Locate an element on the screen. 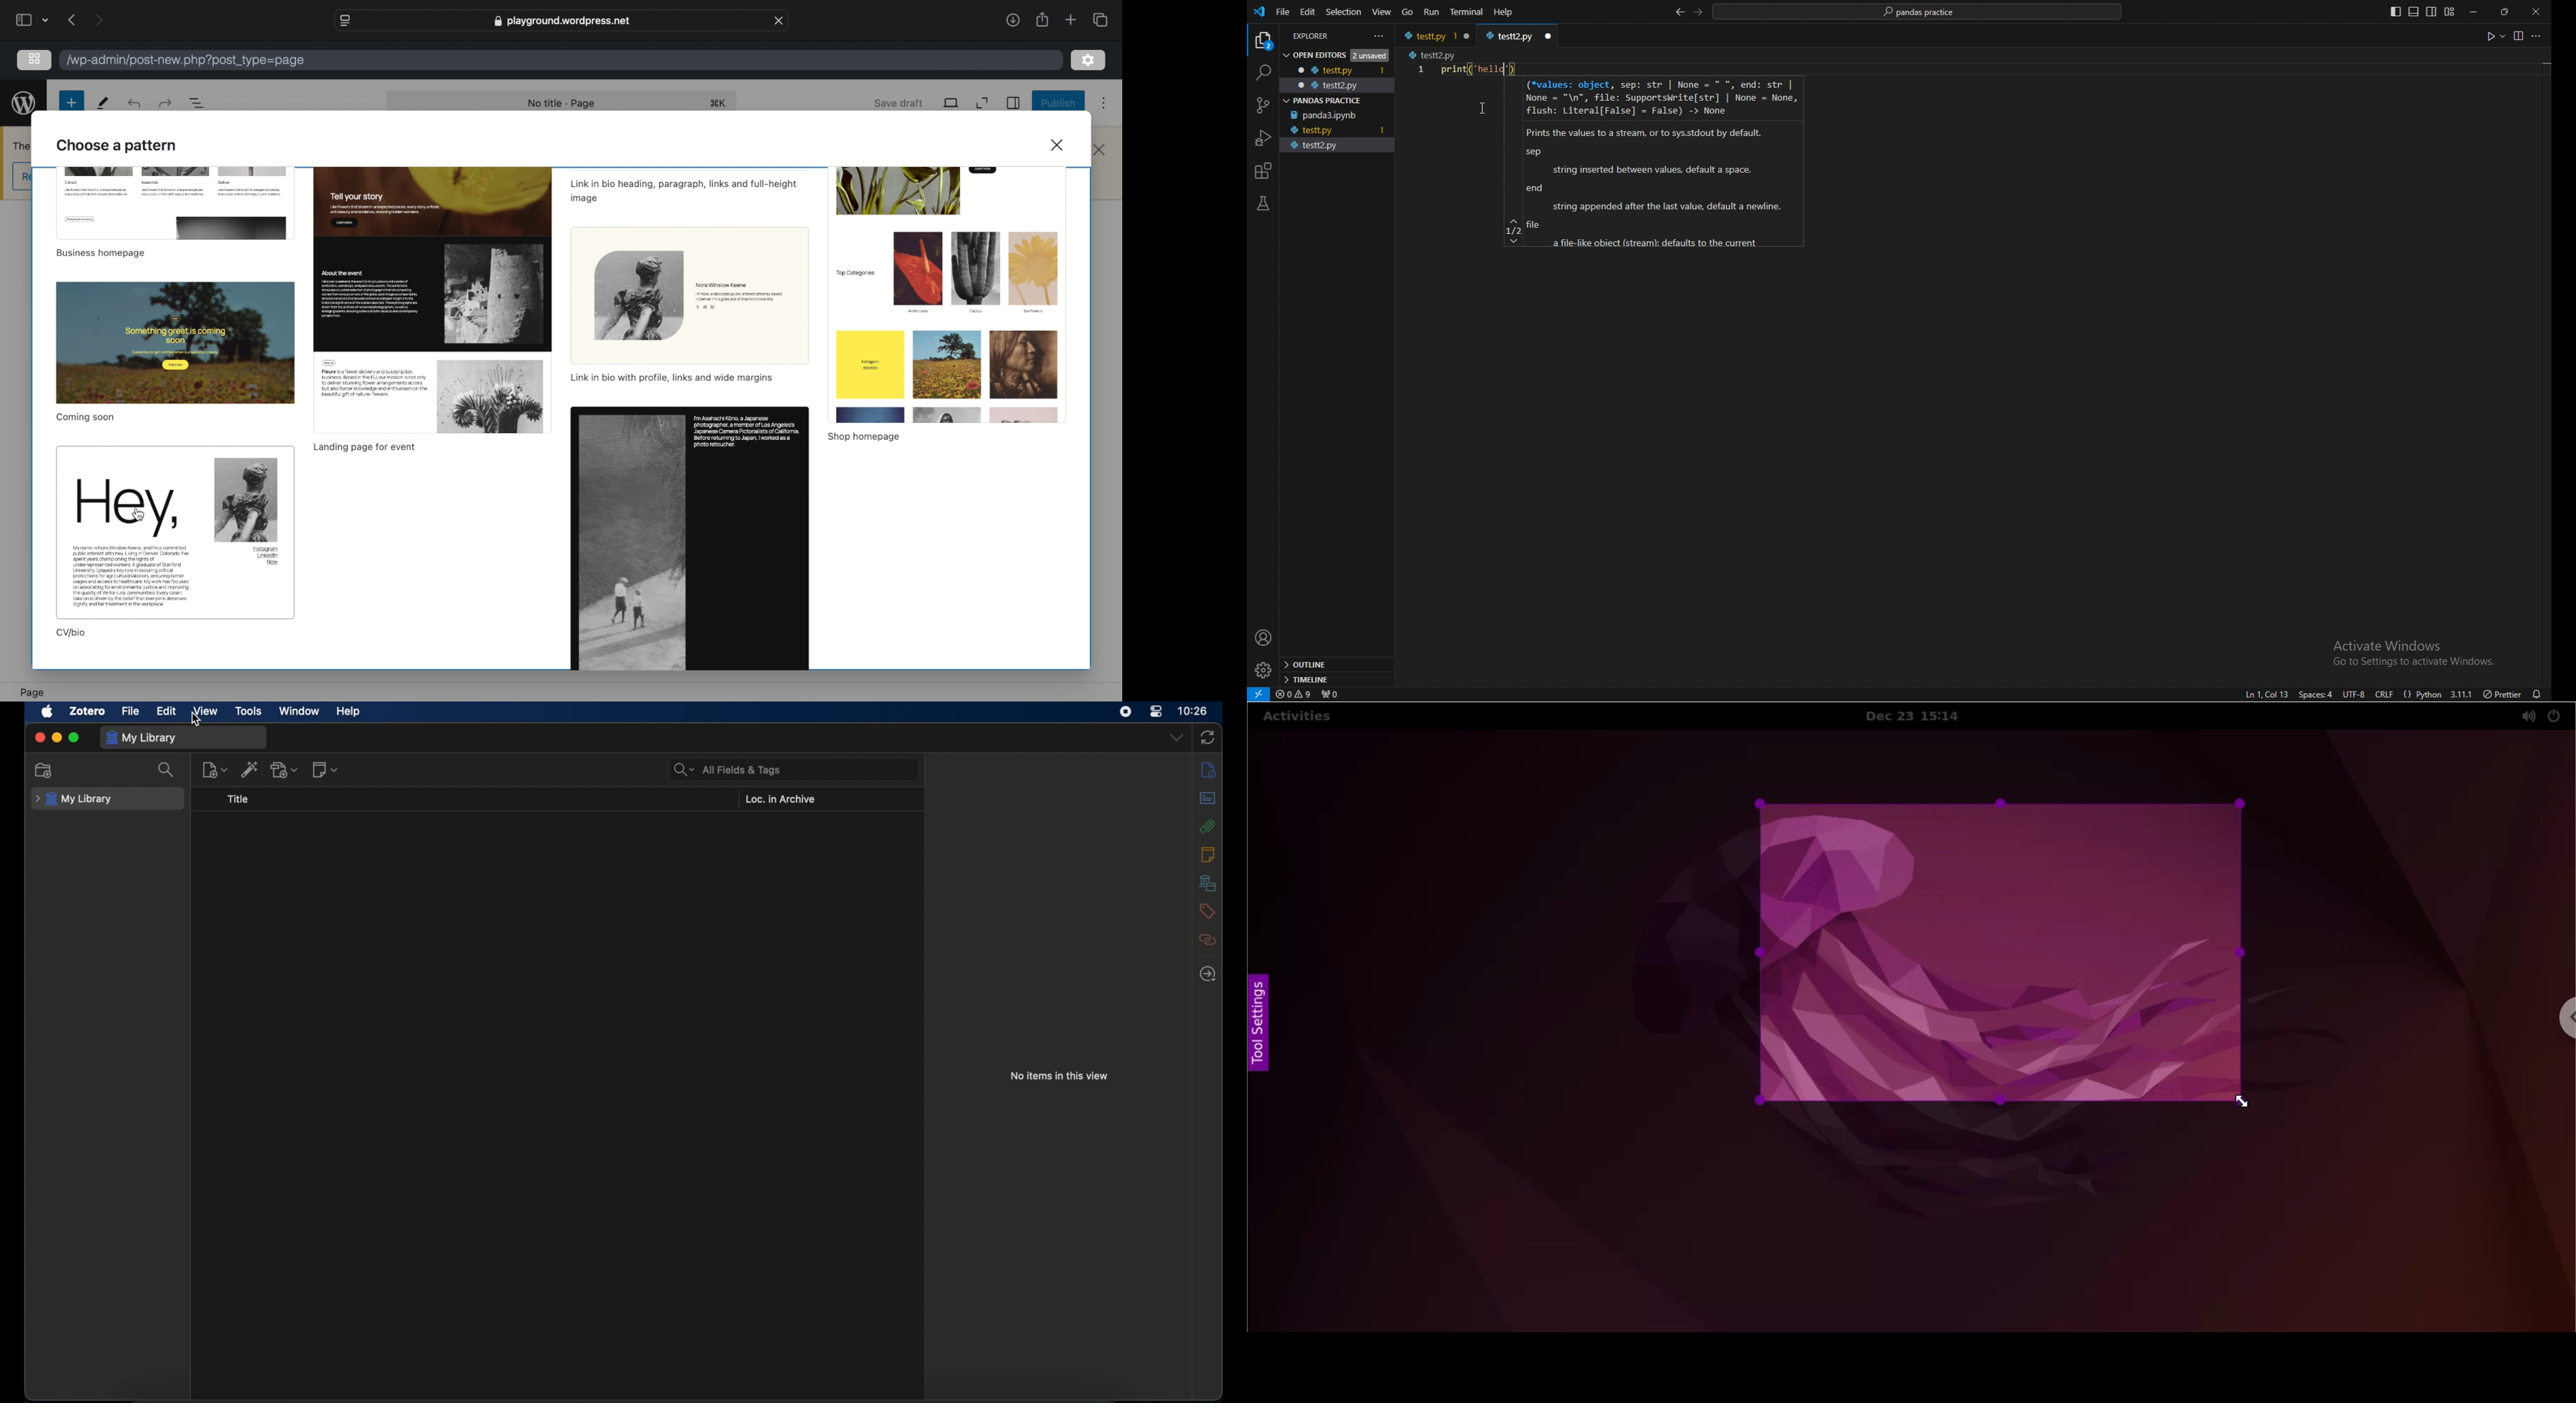 This screenshot has width=2576, height=1428. zotero is located at coordinates (86, 712).